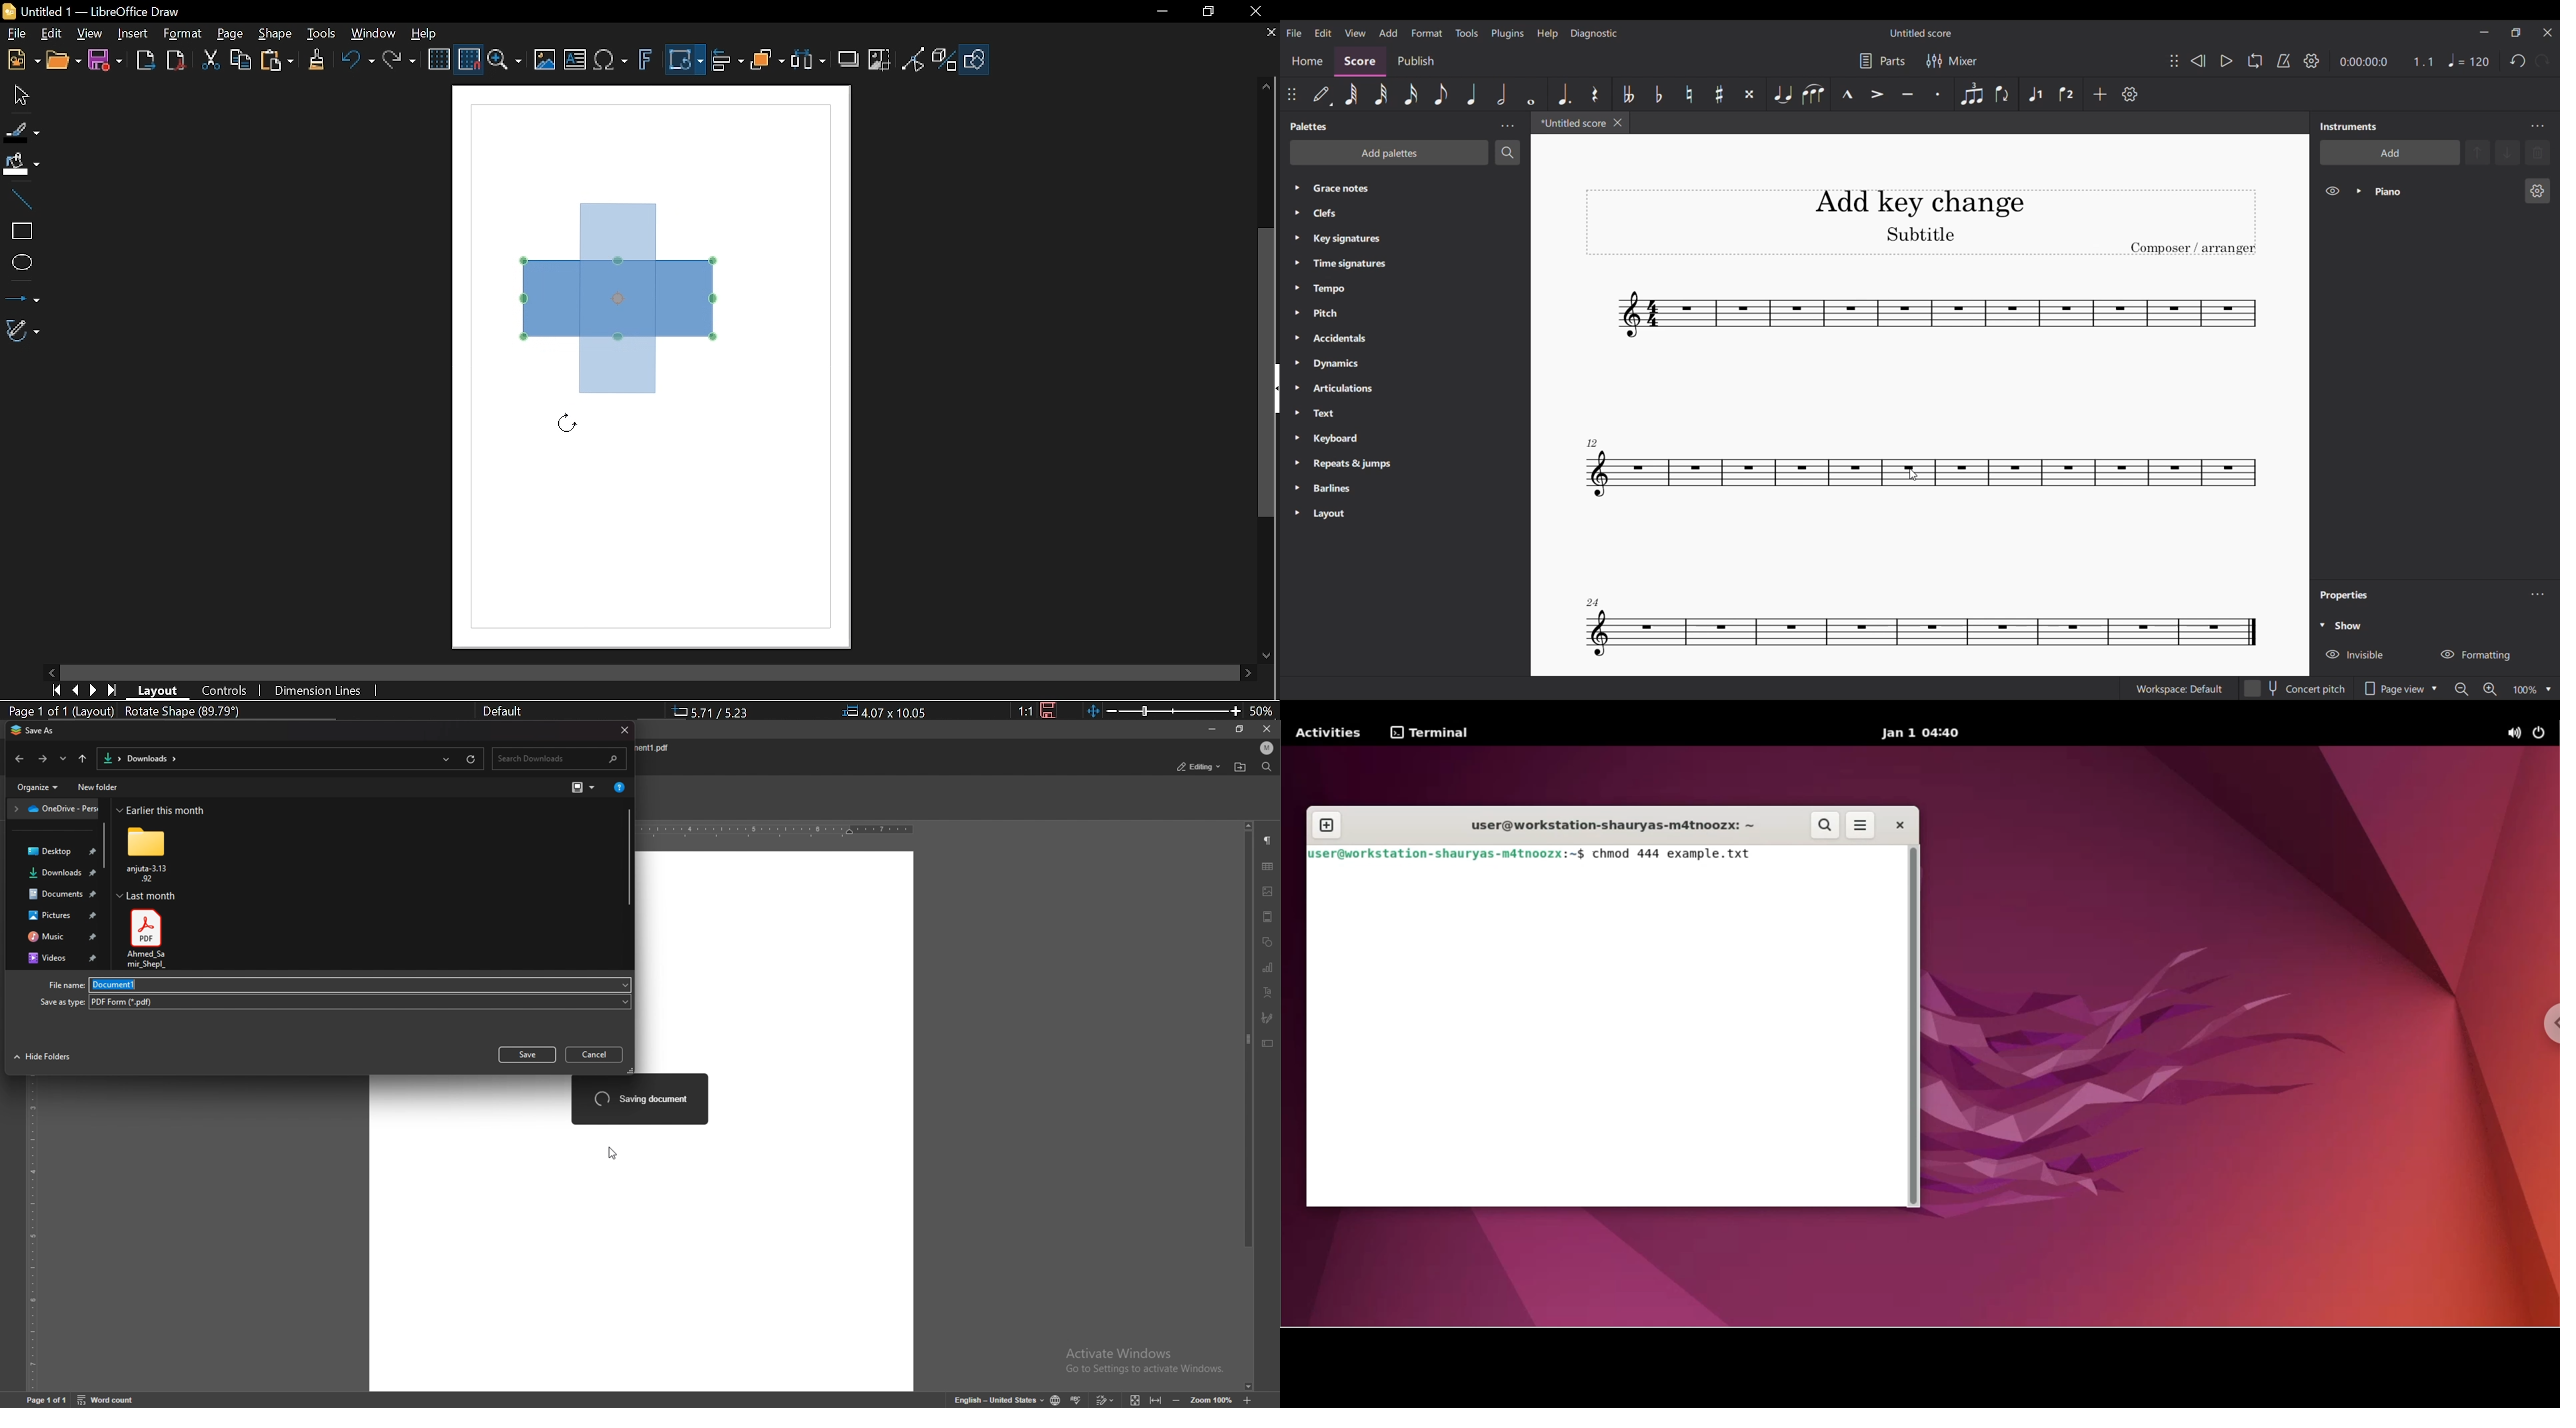 Image resolution: width=2576 pixels, height=1428 pixels. I want to click on Edit, so click(50, 34).